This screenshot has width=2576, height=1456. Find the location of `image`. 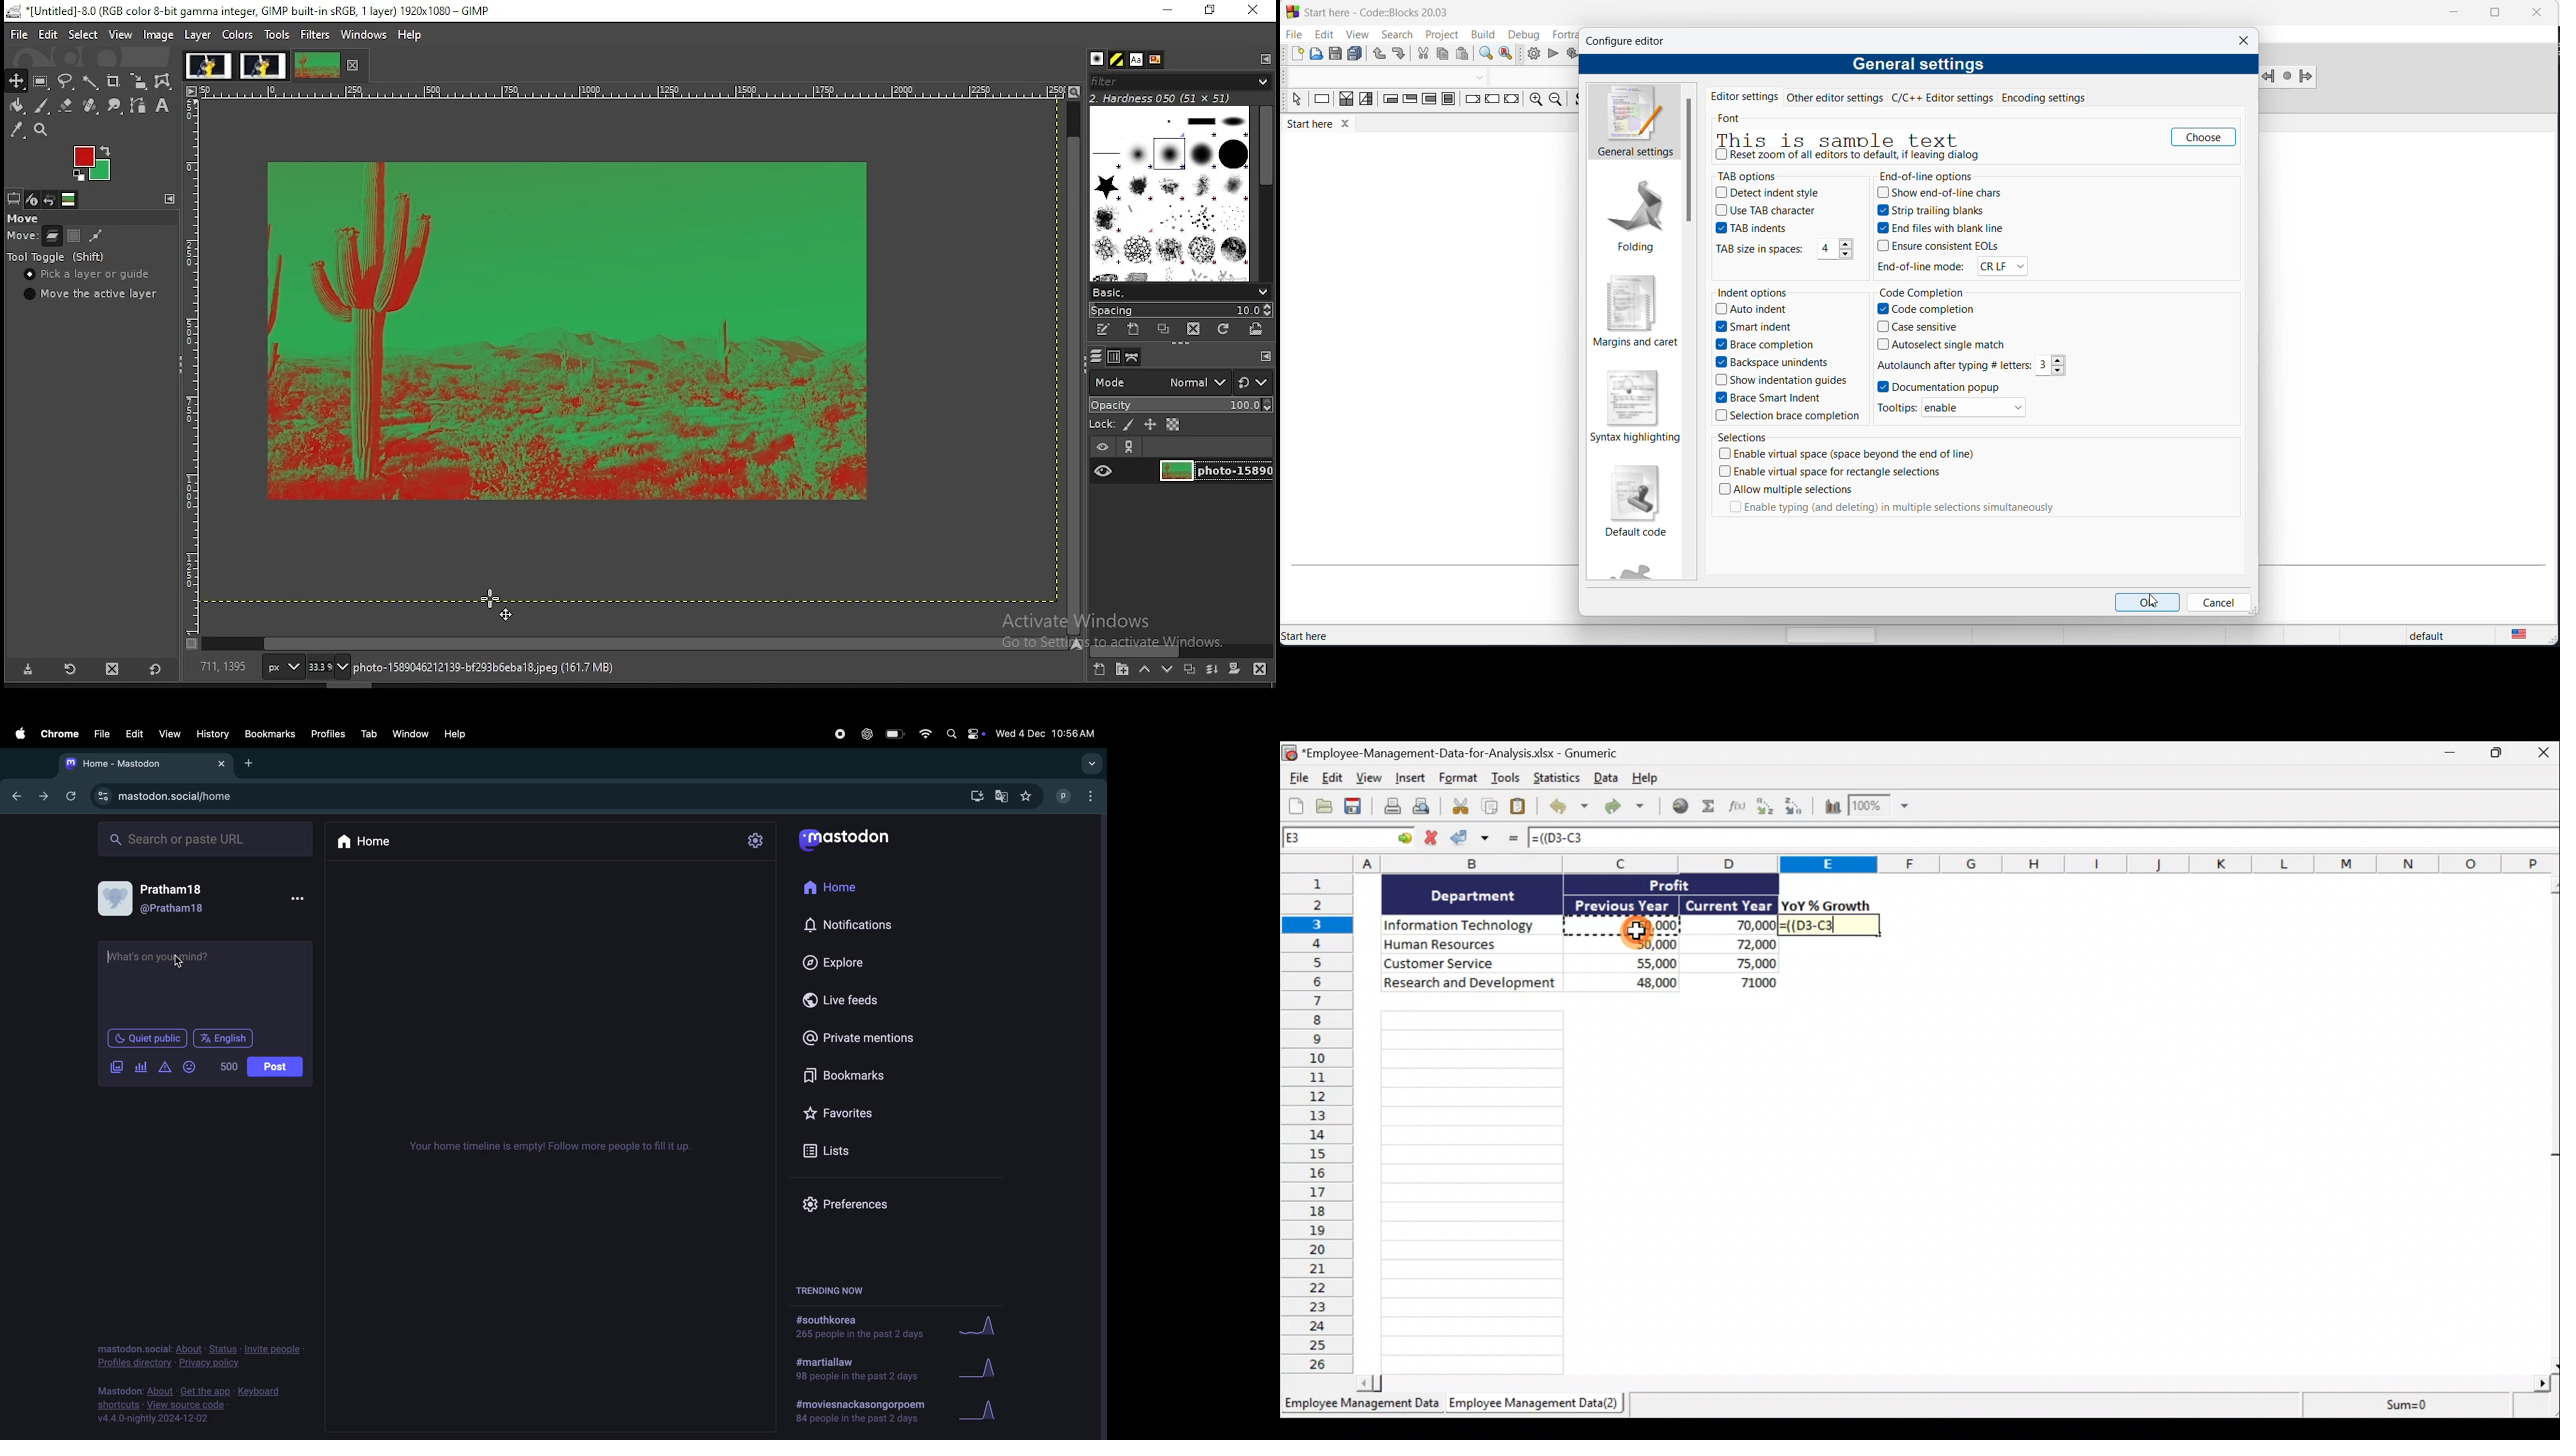

image is located at coordinates (262, 65).